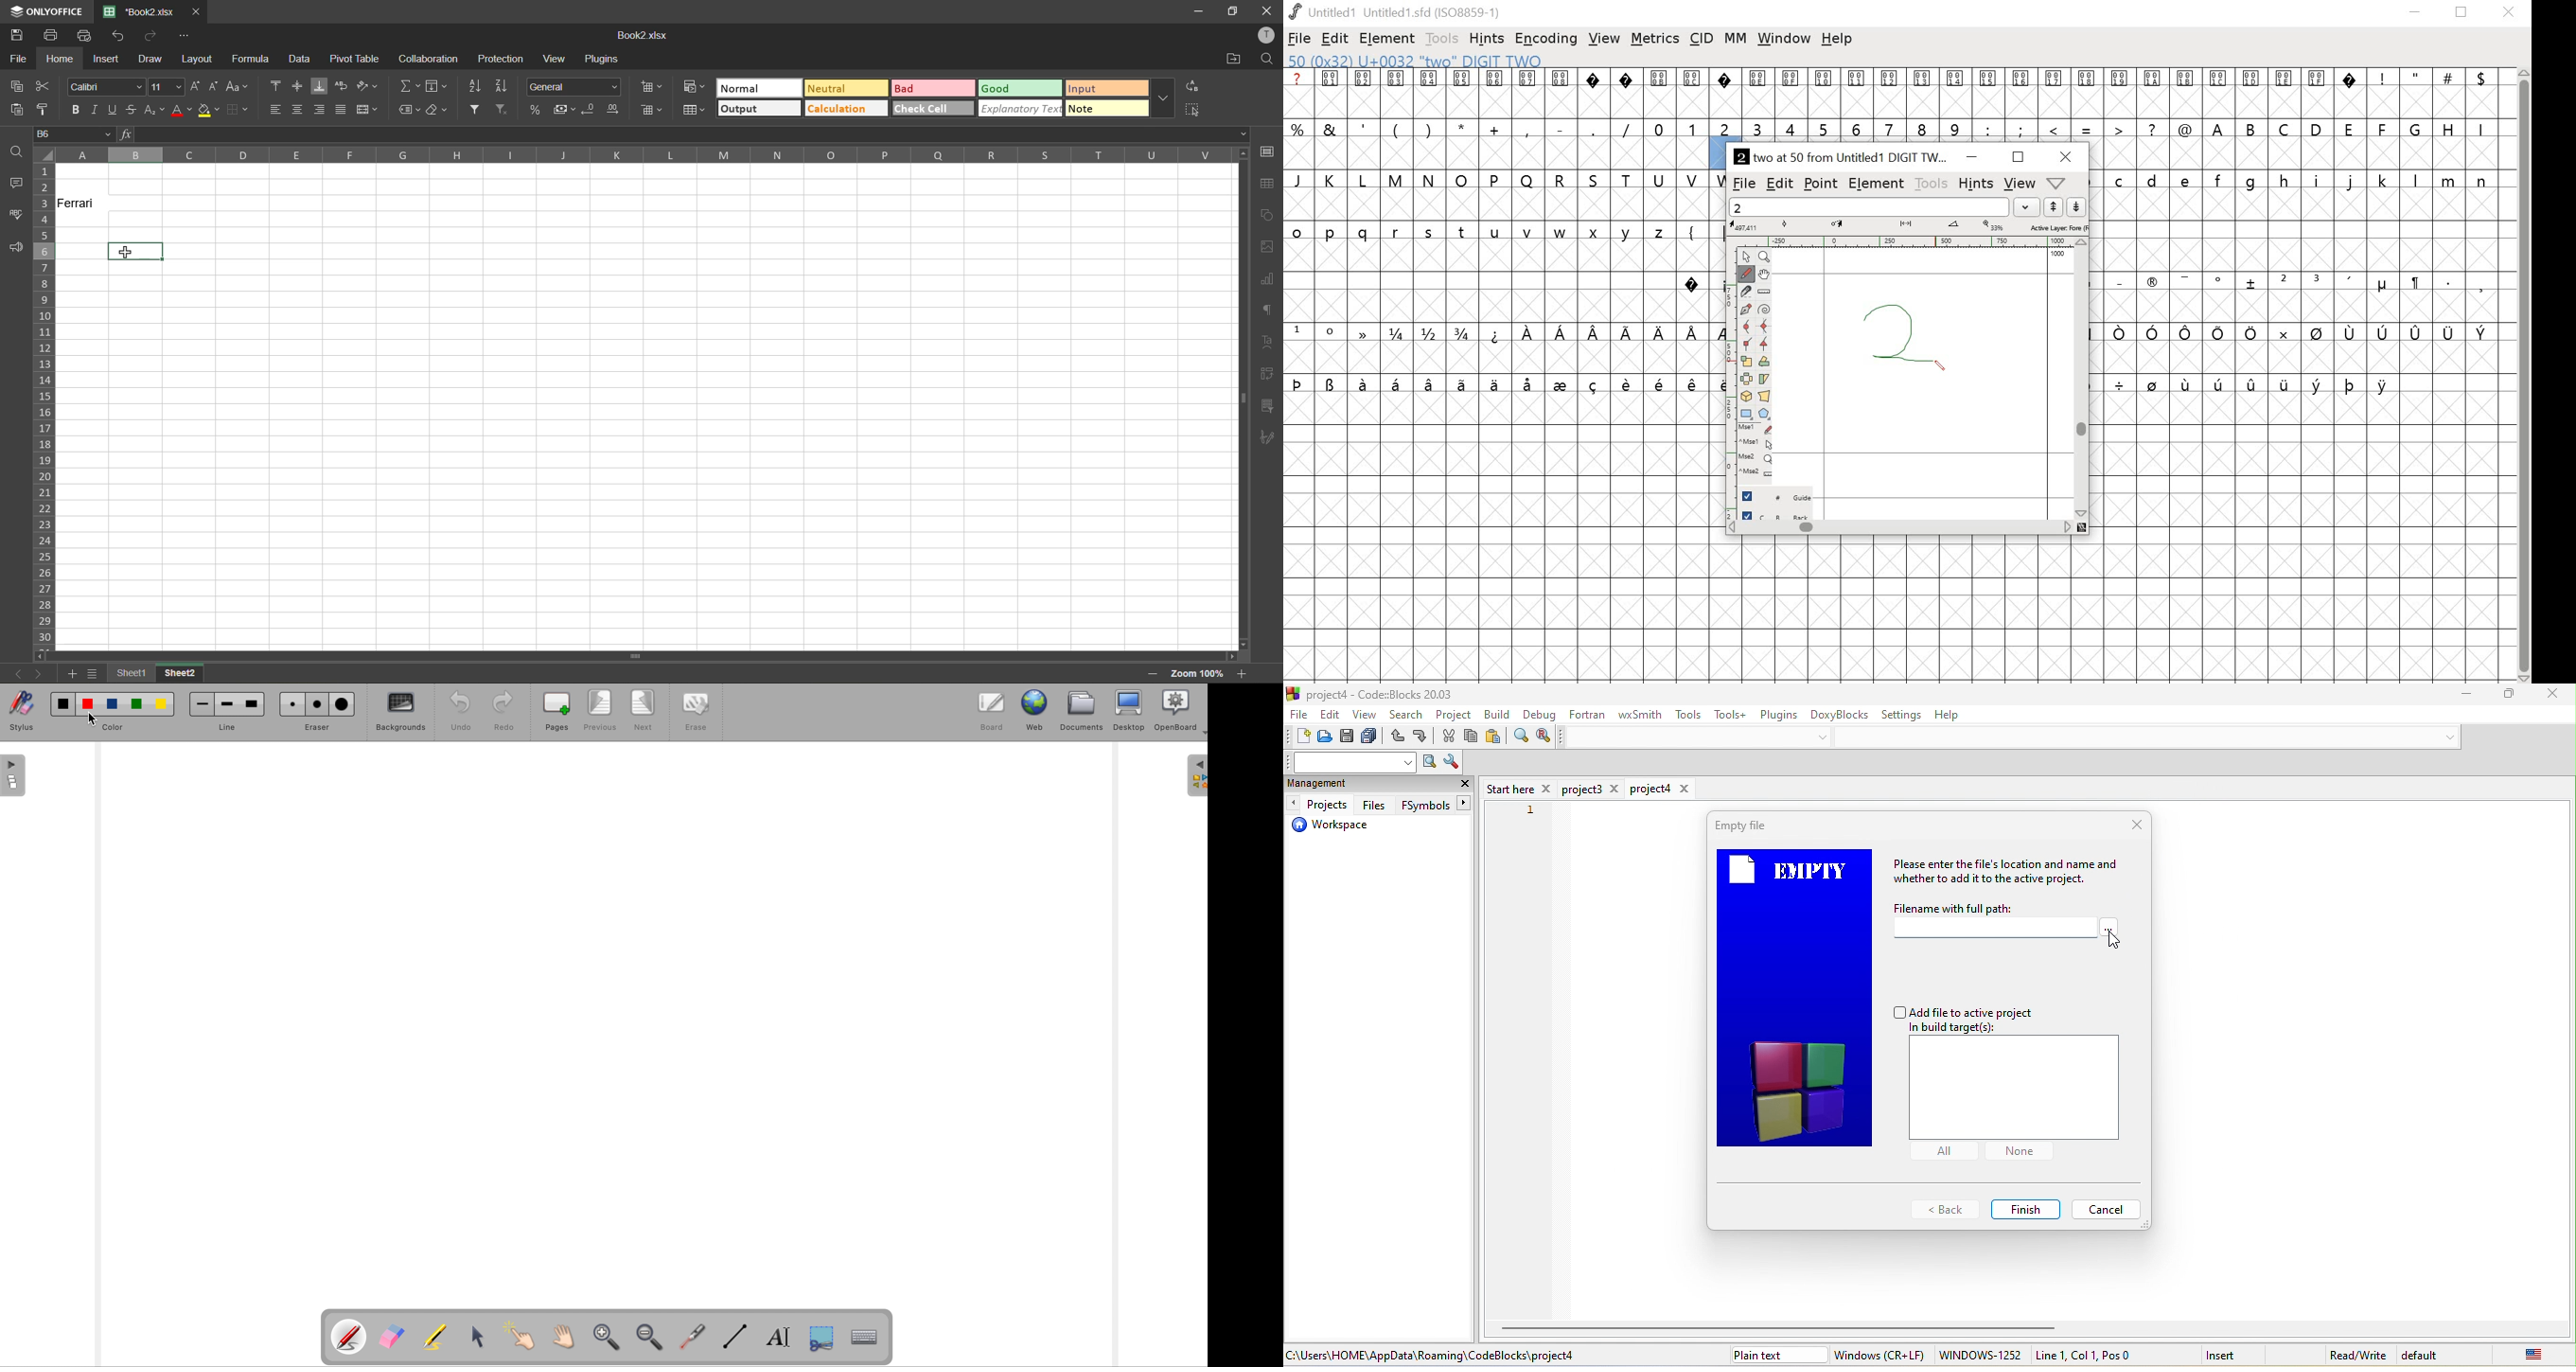 The width and height of the screenshot is (2576, 1372). What do you see at coordinates (254, 59) in the screenshot?
I see `formula` at bounding box center [254, 59].